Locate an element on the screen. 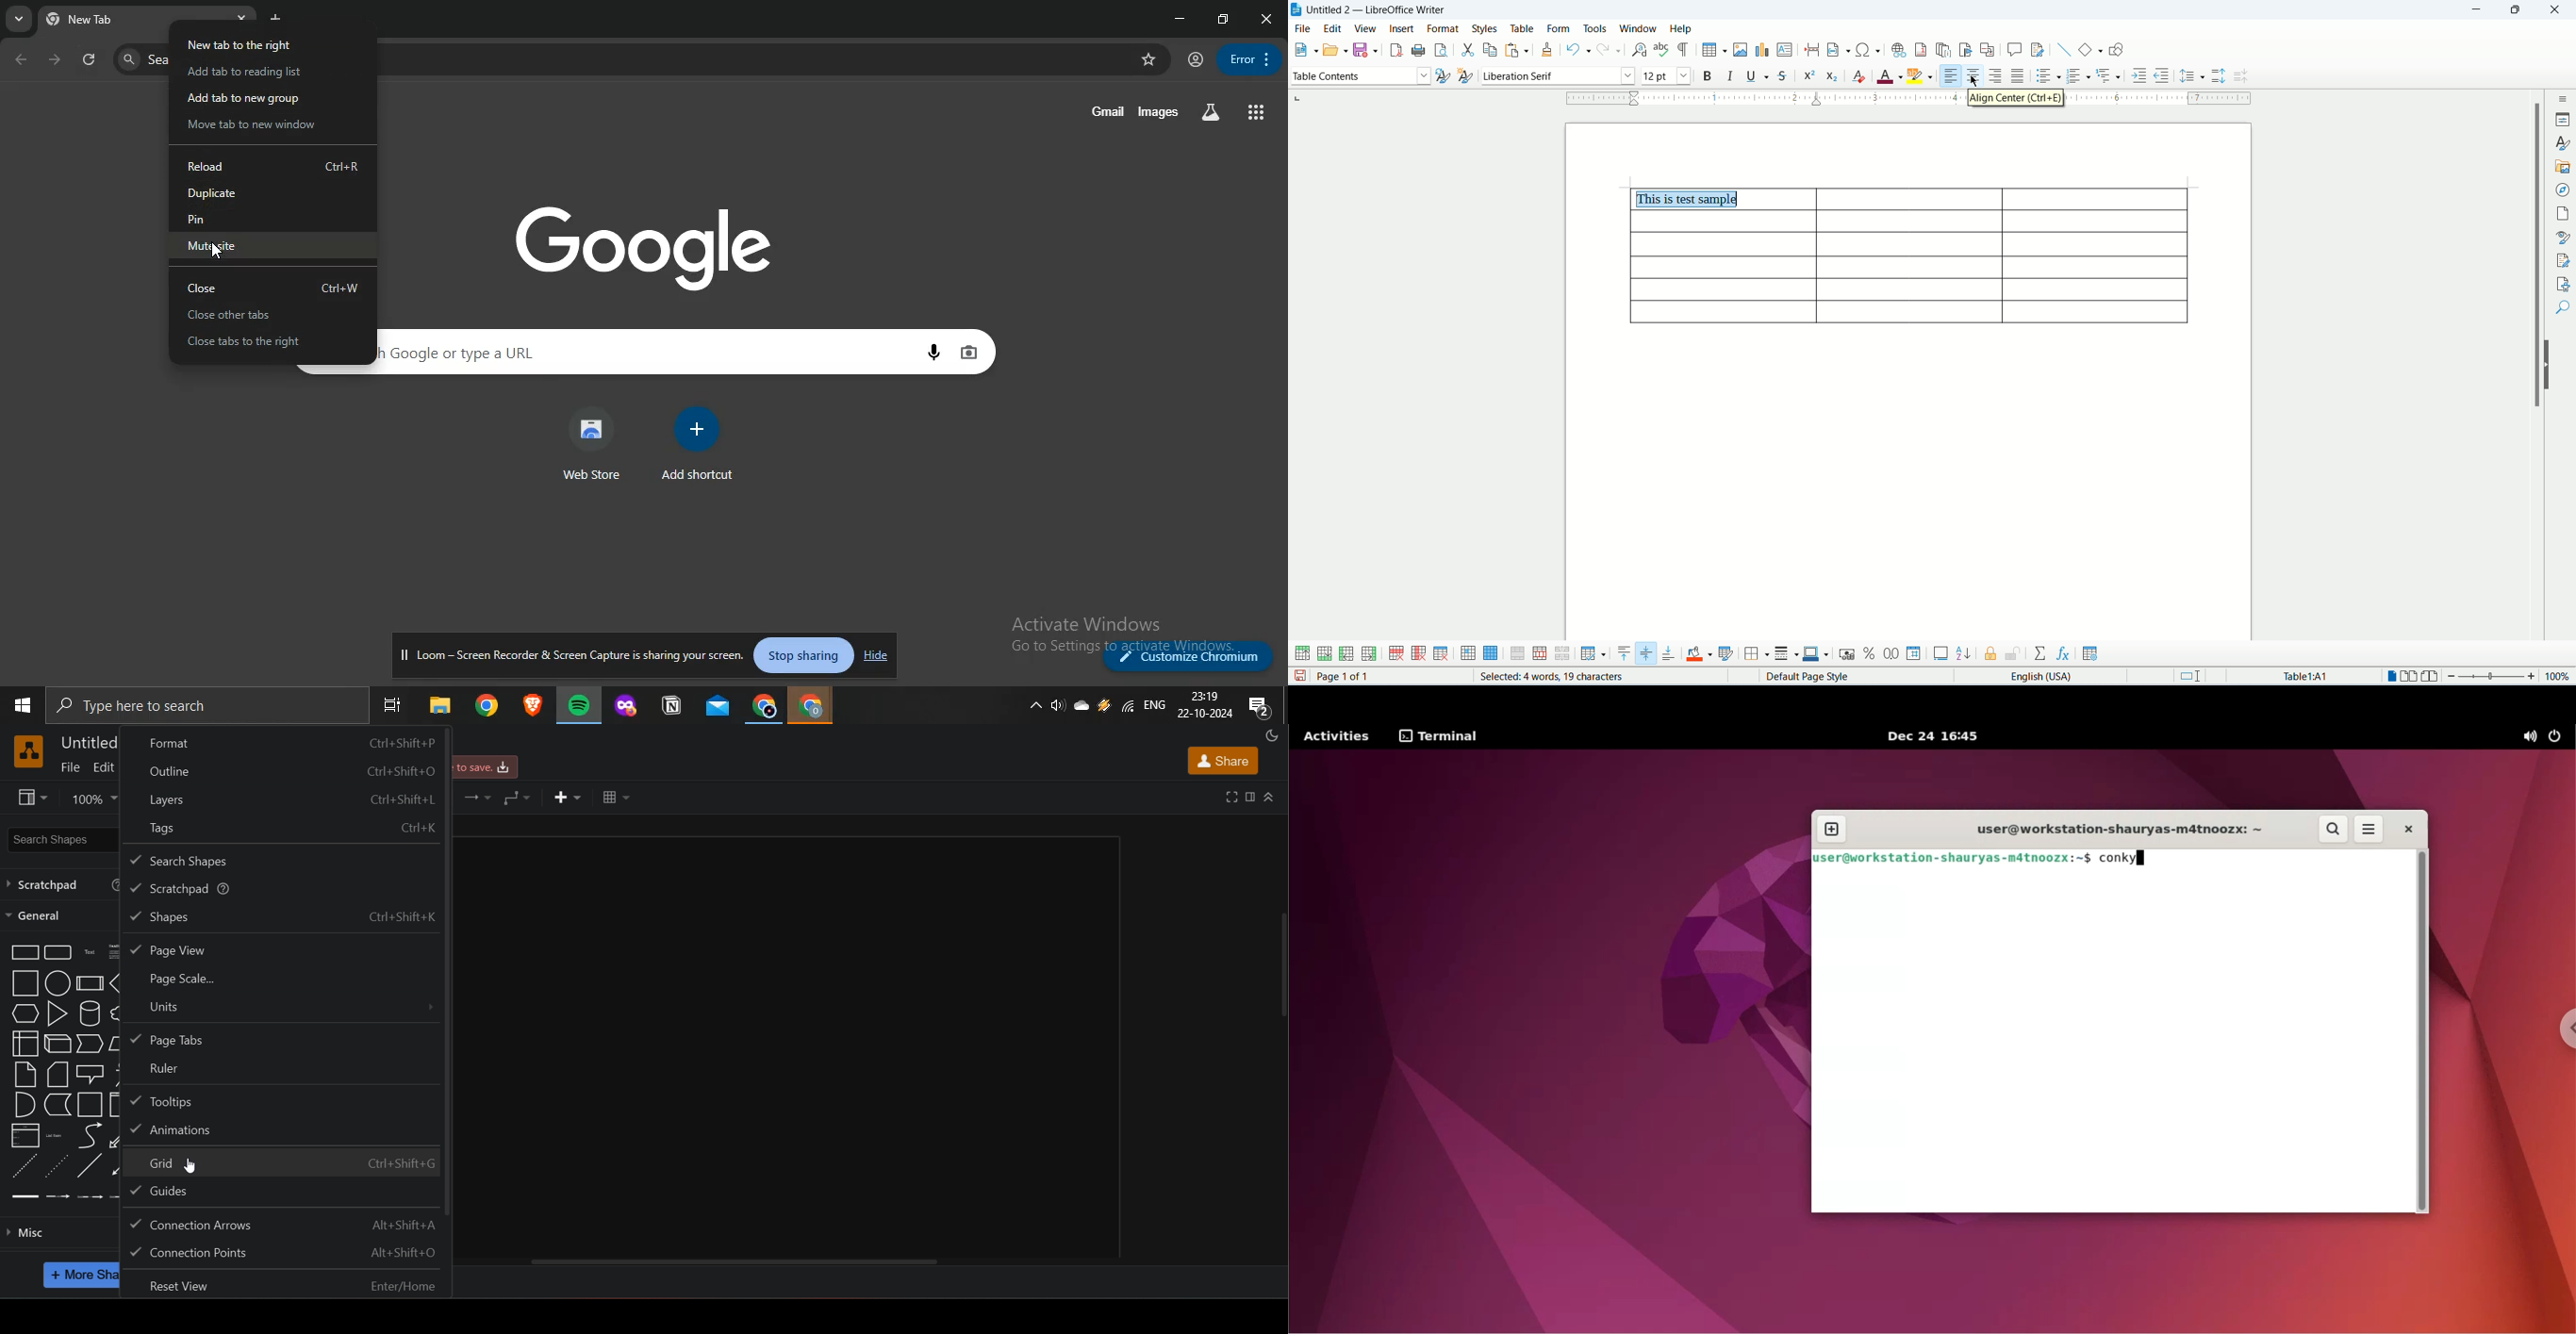 The height and width of the screenshot is (1344, 2576). page is located at coordinates (2563, 211).